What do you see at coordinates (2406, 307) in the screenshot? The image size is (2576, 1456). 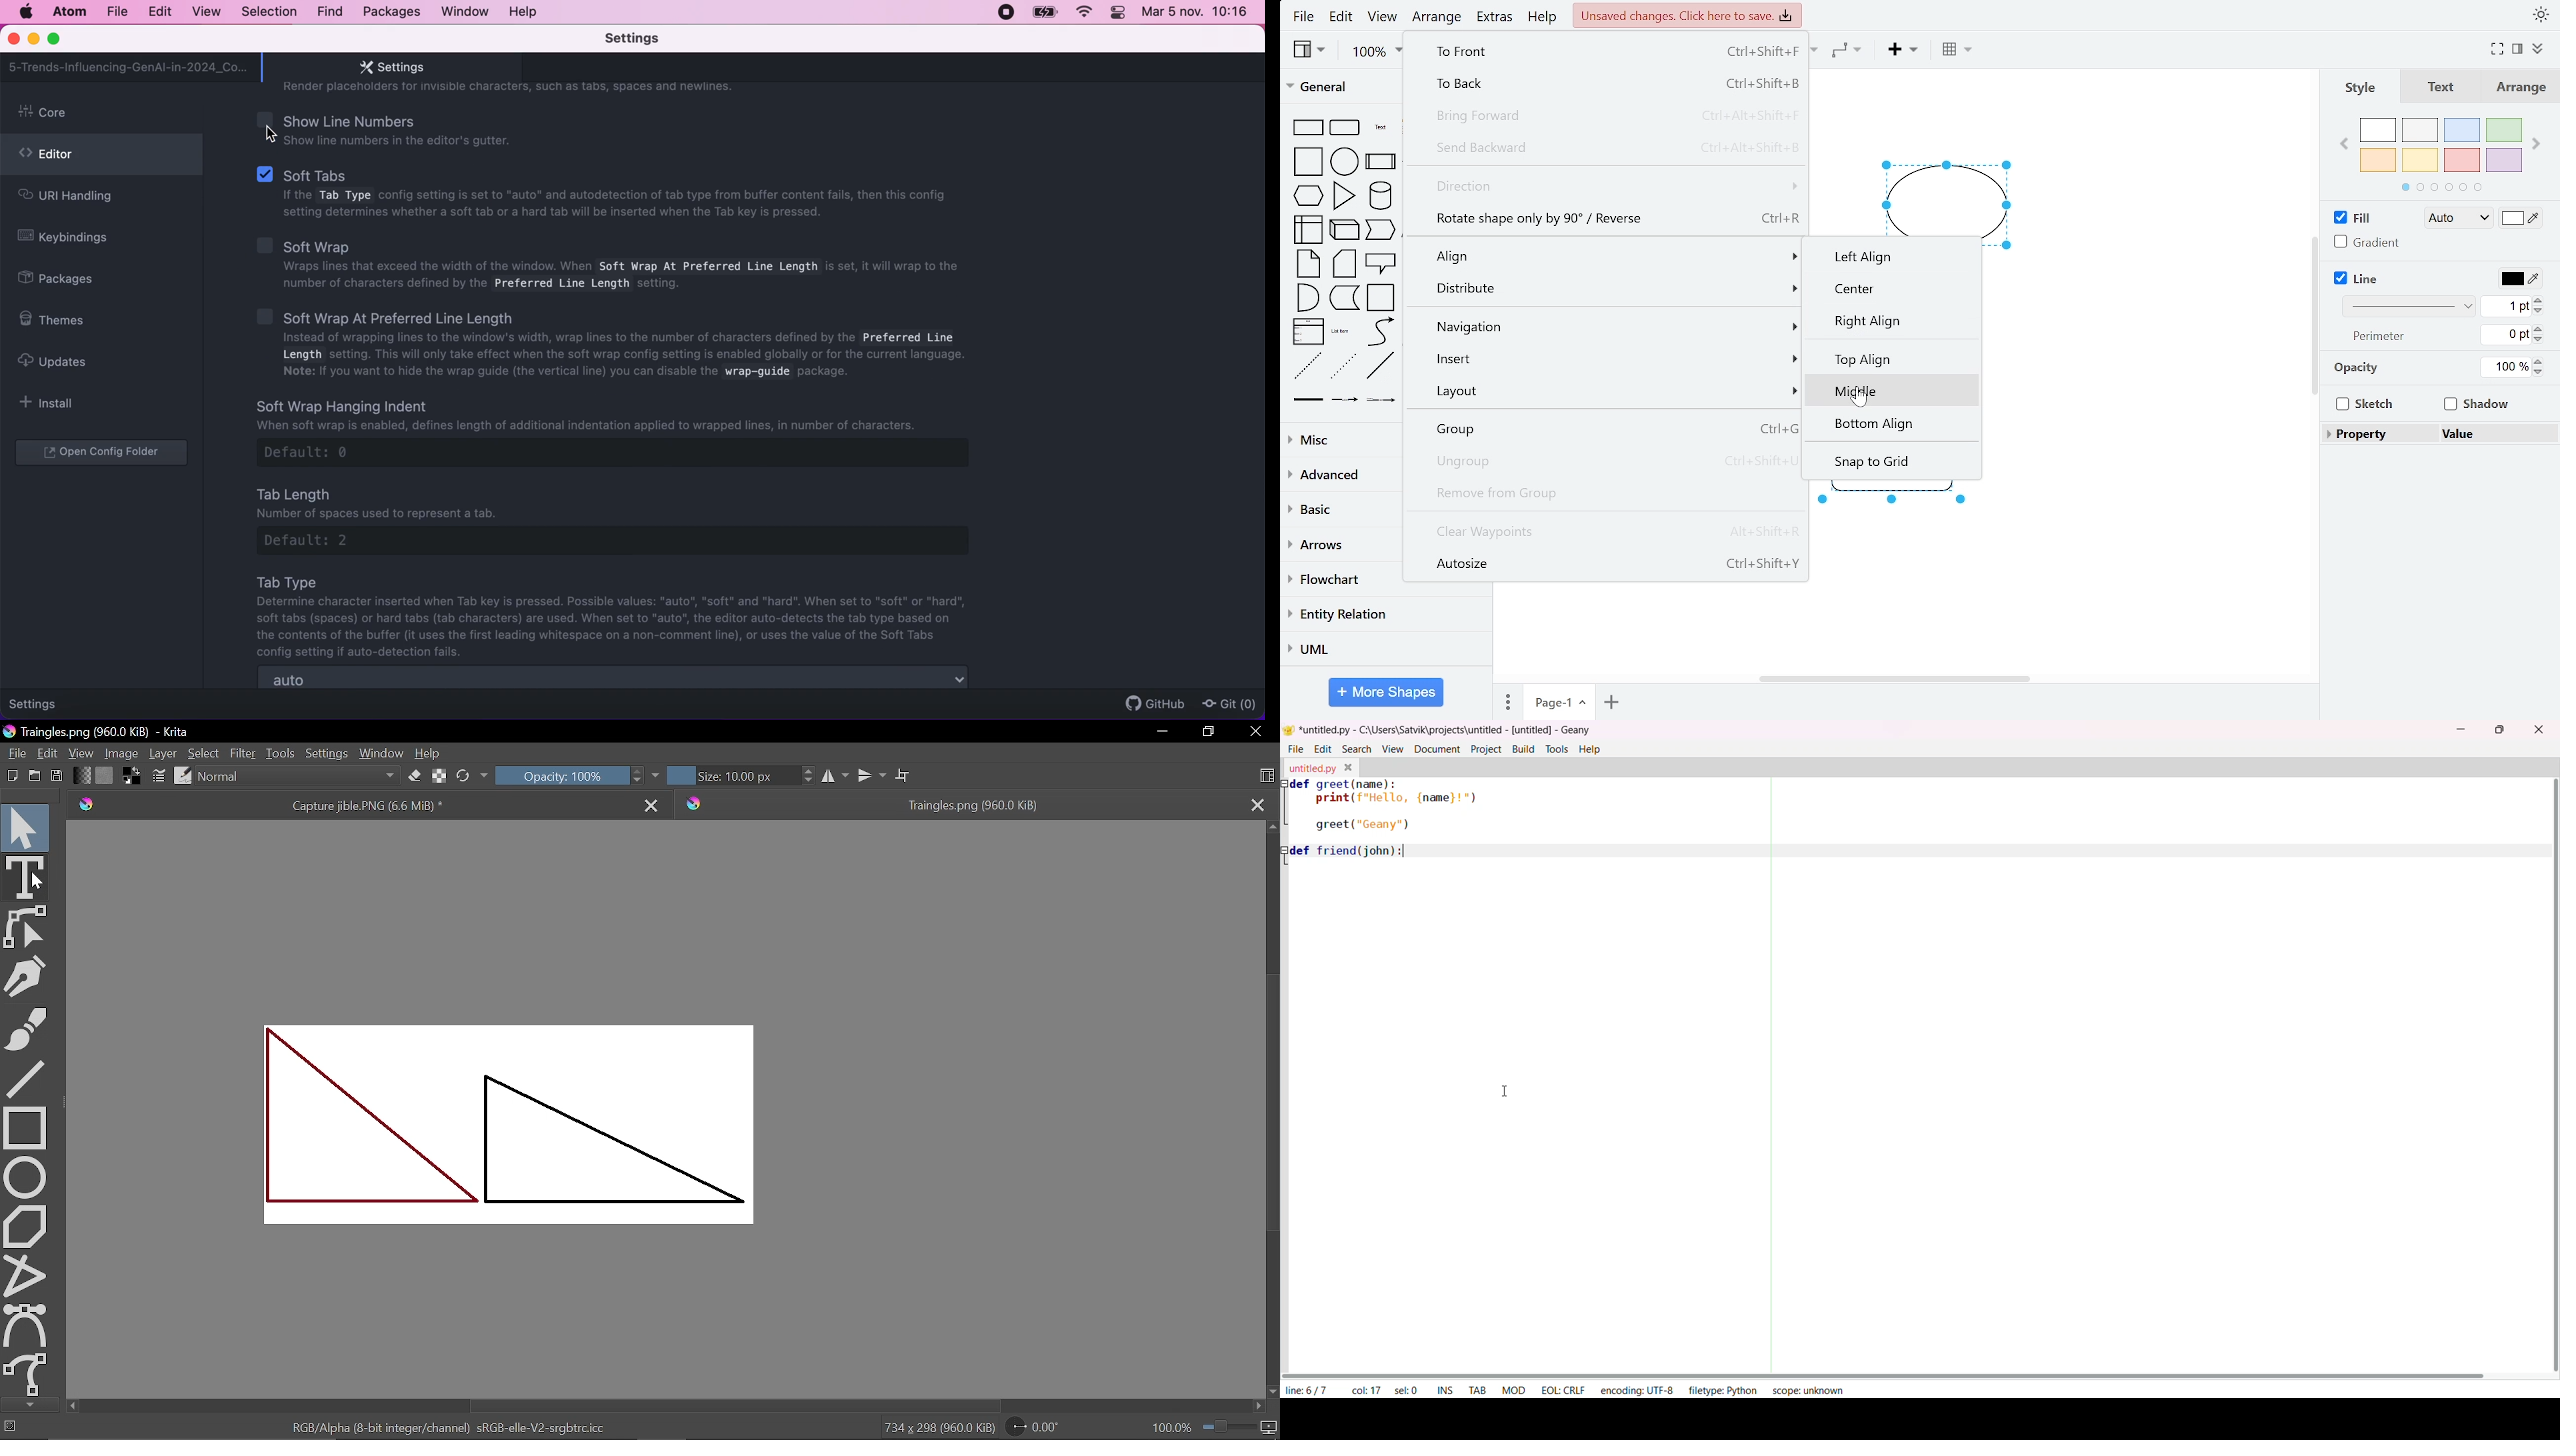 I see `line style` at bounding box center [2406, 307].